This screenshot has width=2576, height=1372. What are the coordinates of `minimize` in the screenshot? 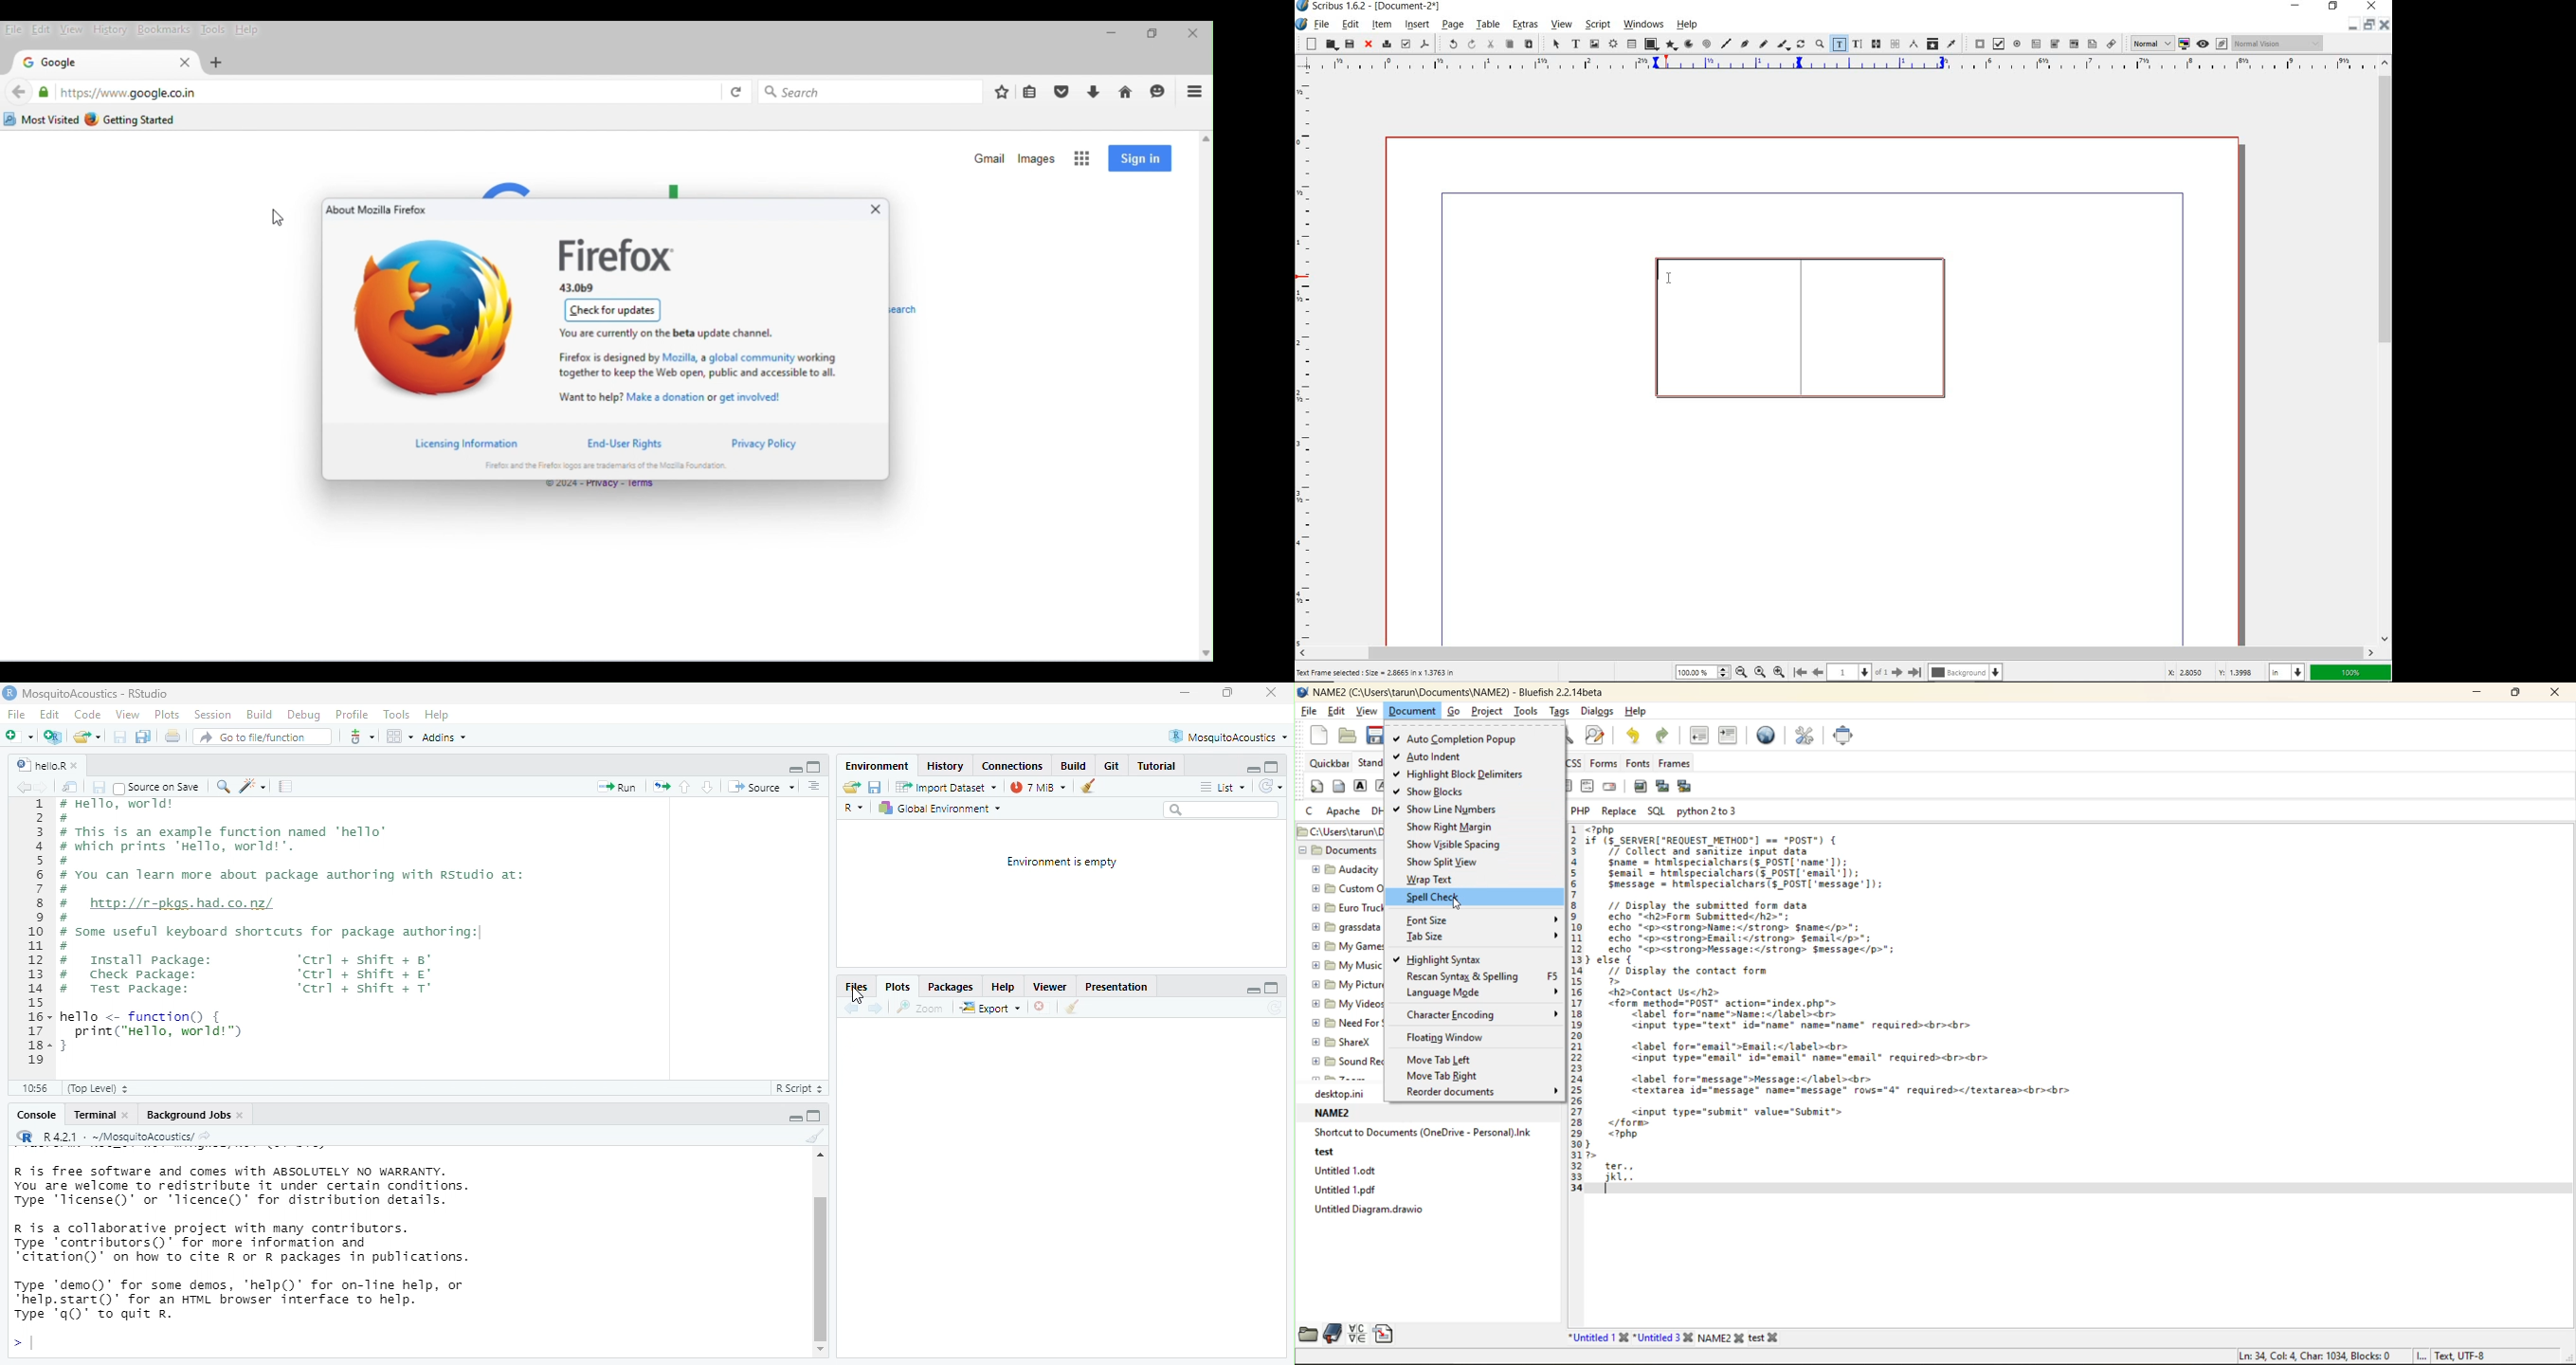 It's located at (1185, 694).